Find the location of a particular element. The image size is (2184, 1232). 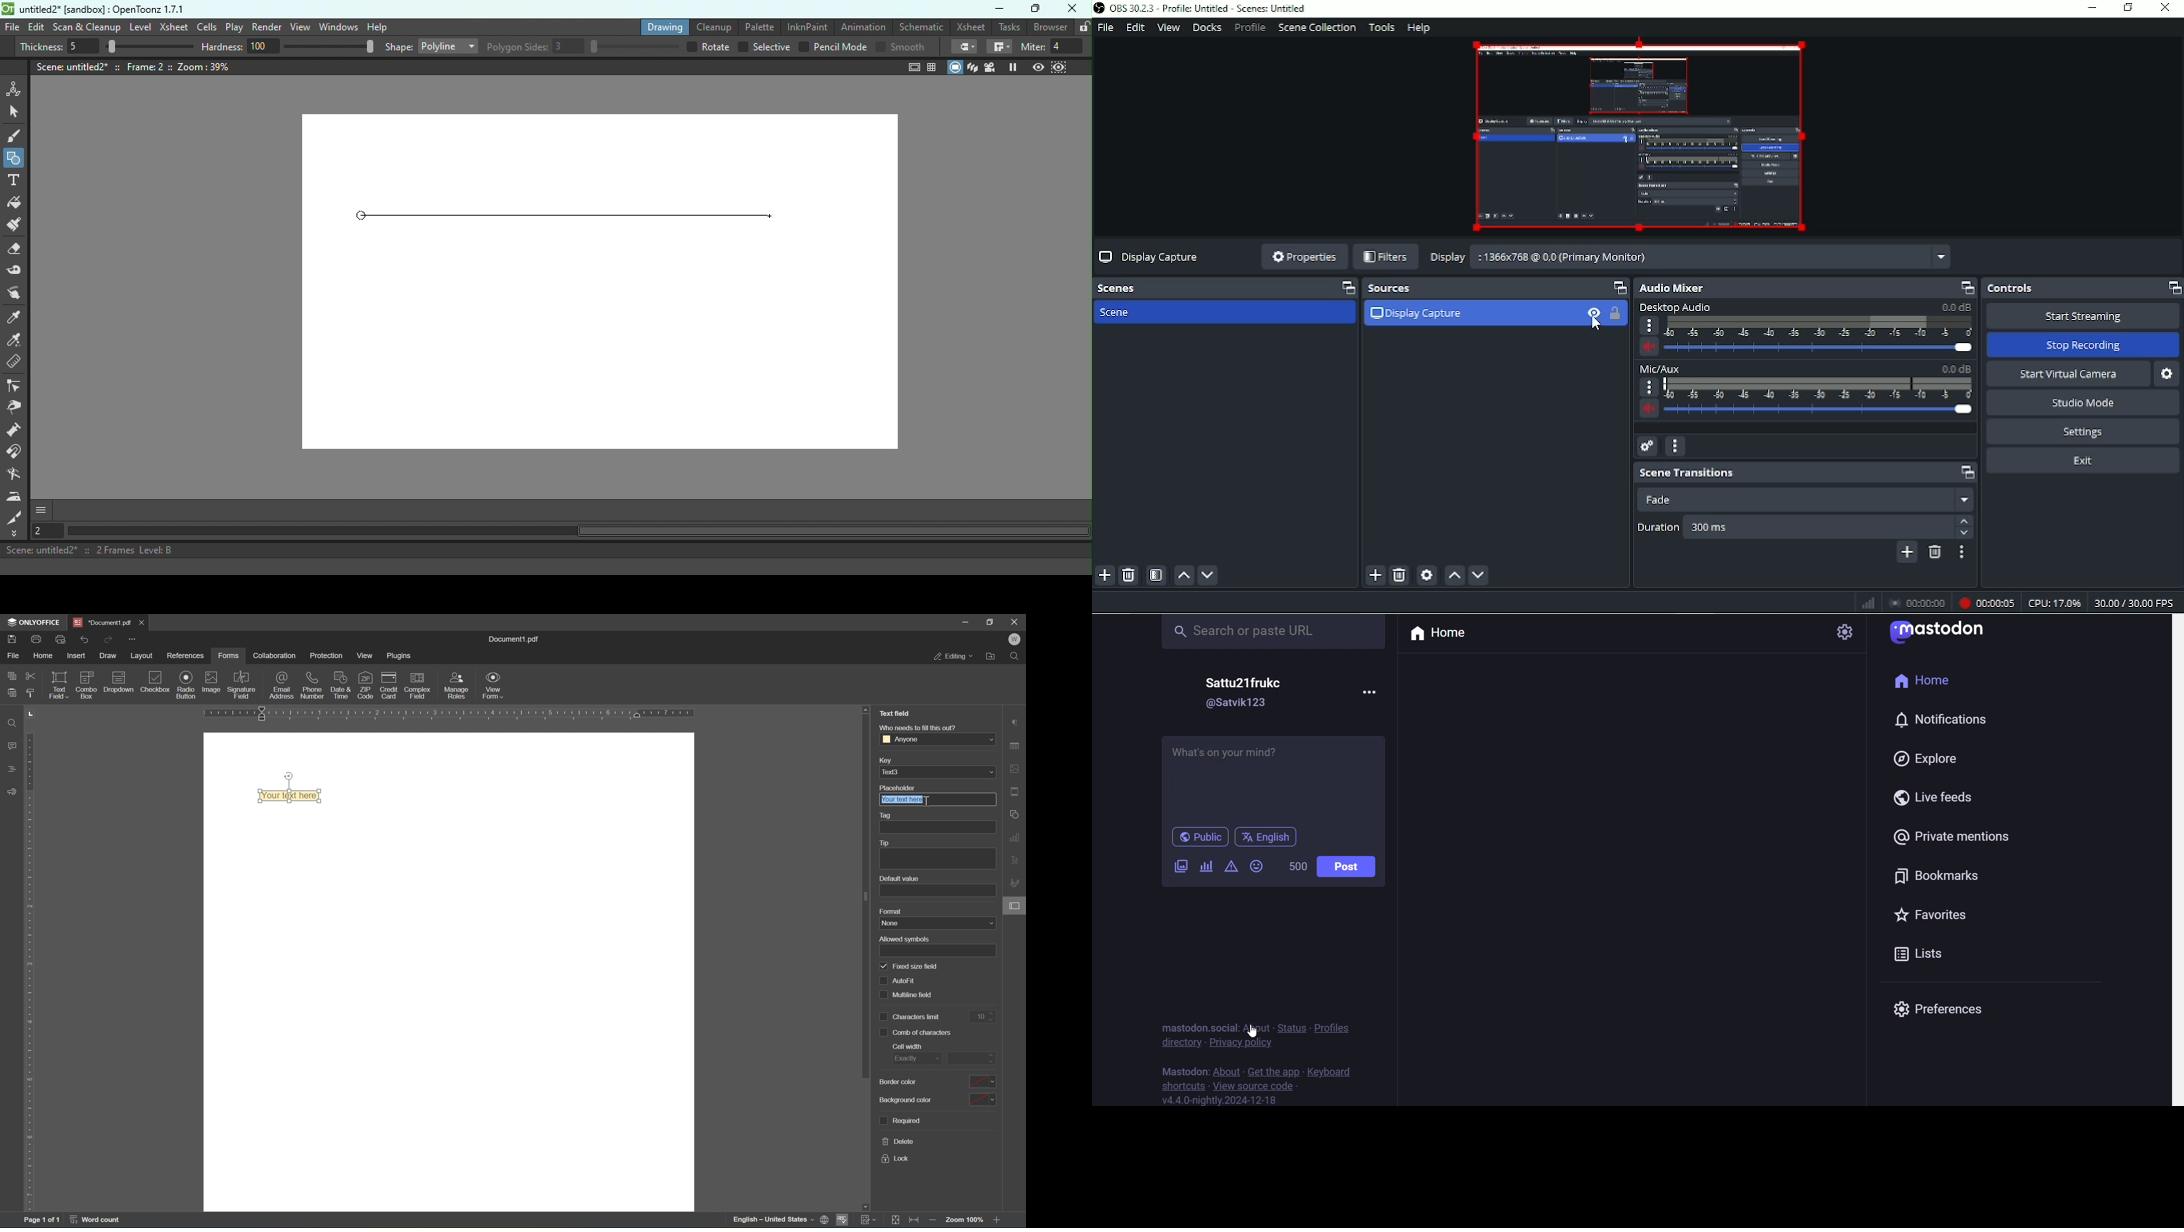

Mastodon logo is located at coordinates (1939, 633).